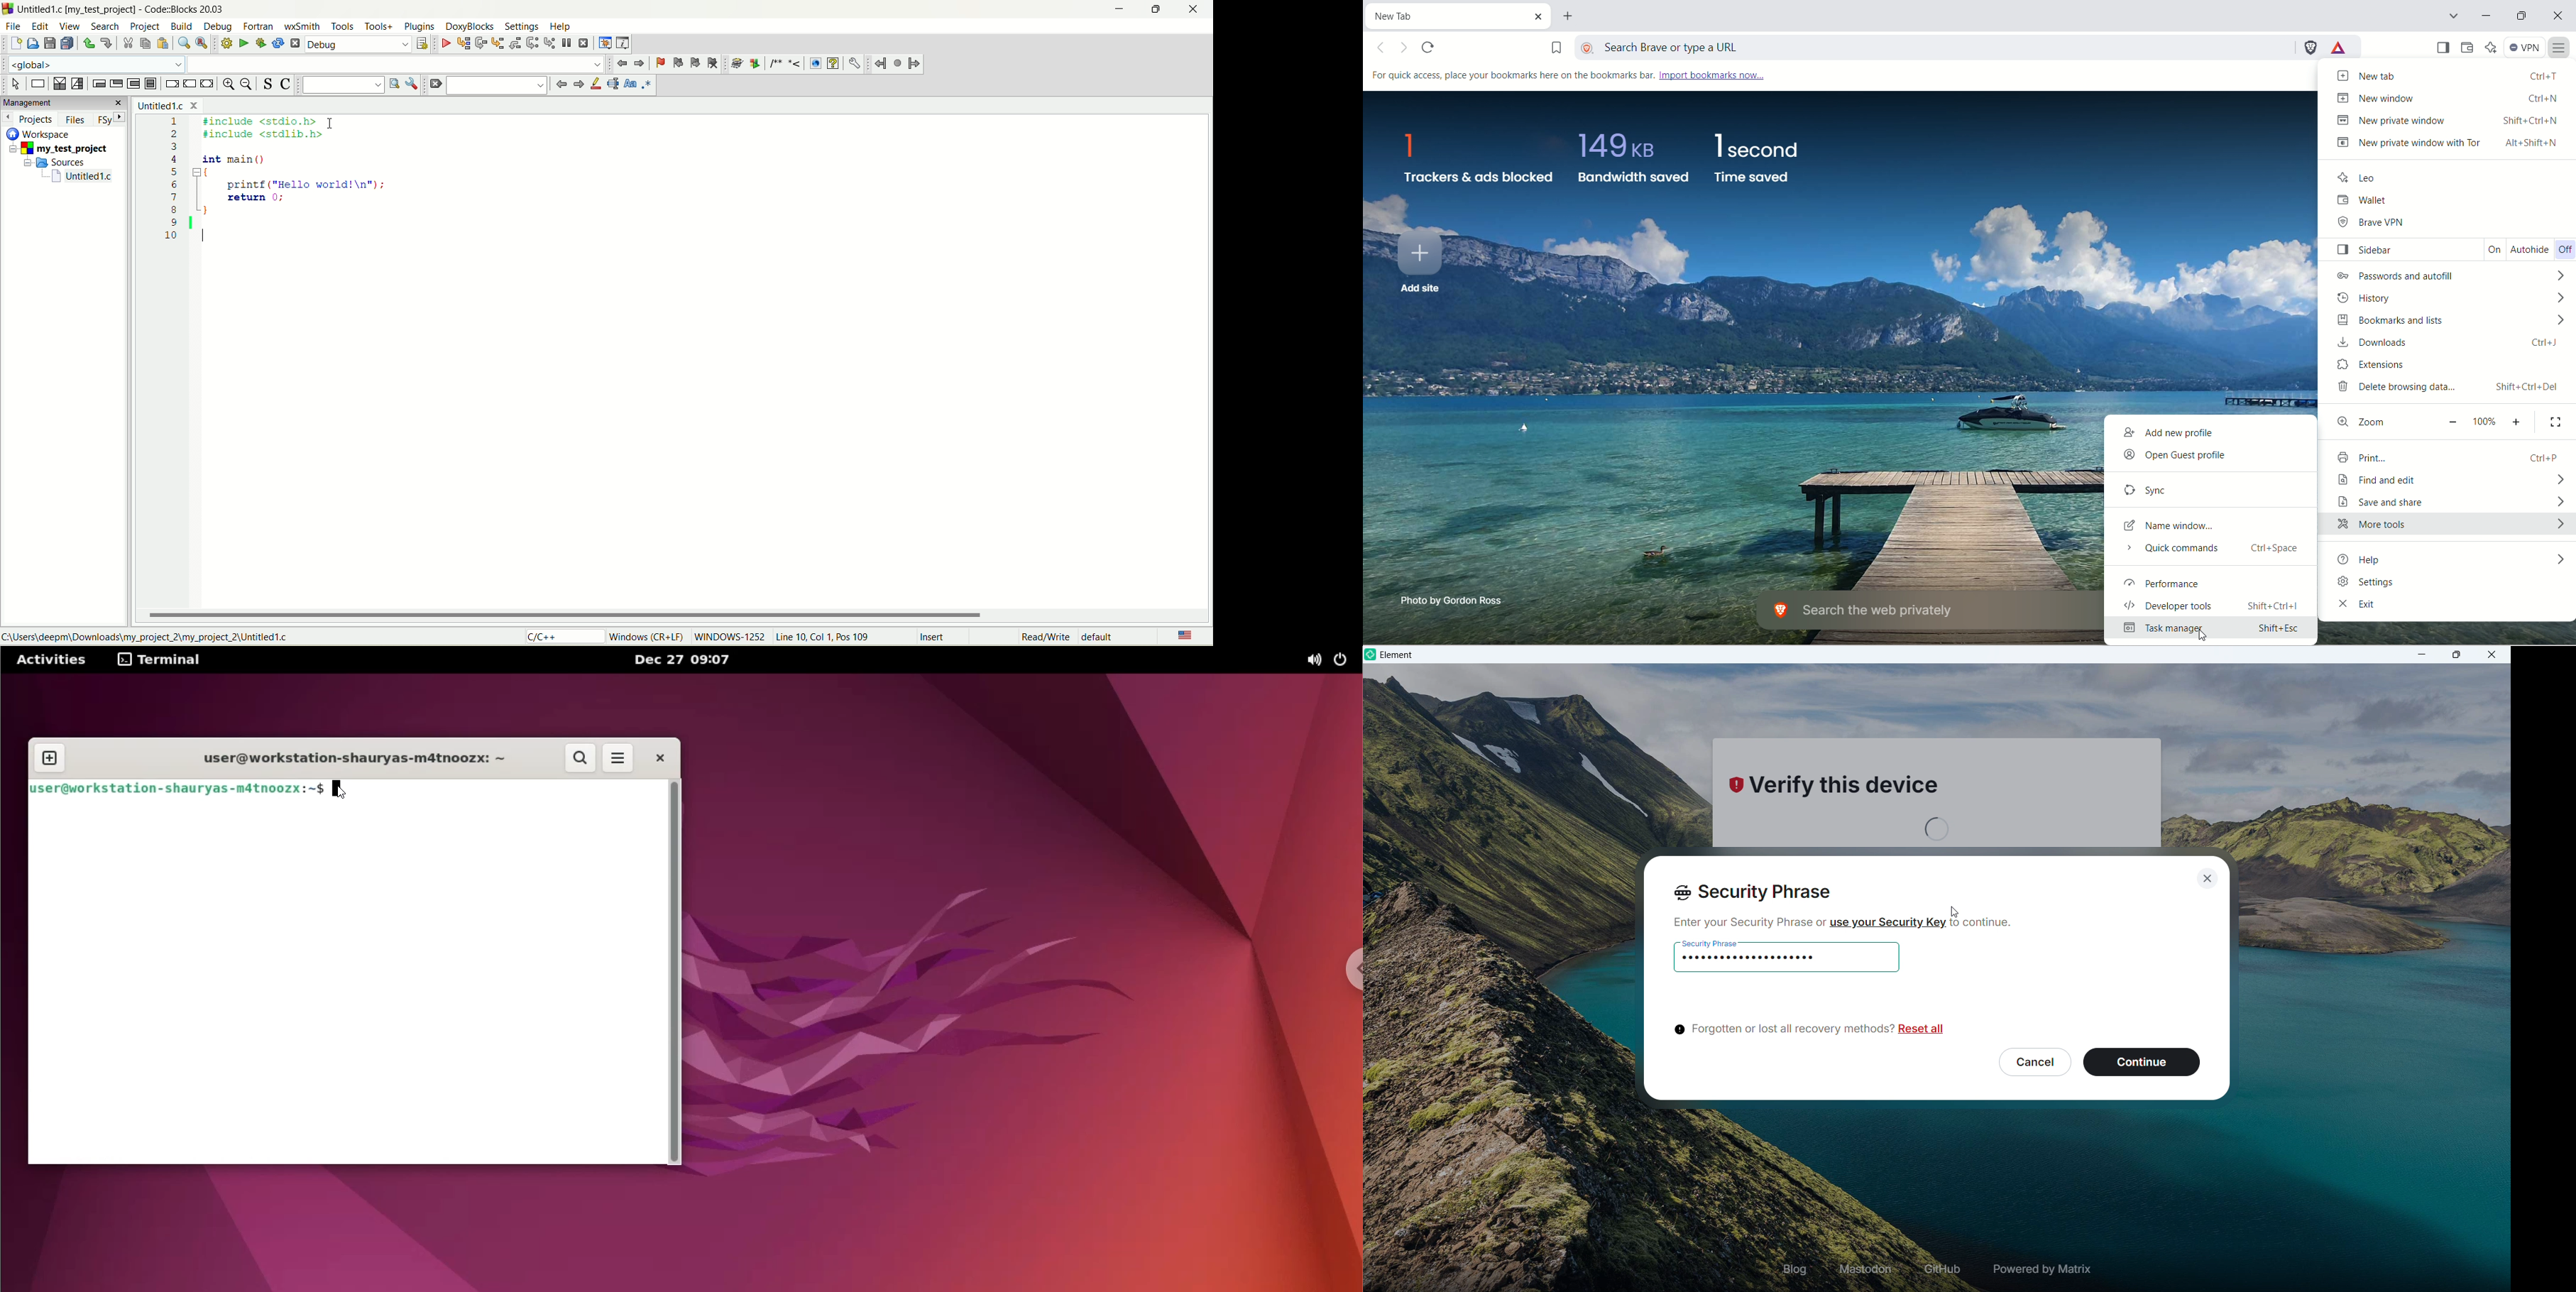 Image resolution: width=2576 pixels, height=1316 pixels. I want to click on delete browsing history, so click(2449, 390).